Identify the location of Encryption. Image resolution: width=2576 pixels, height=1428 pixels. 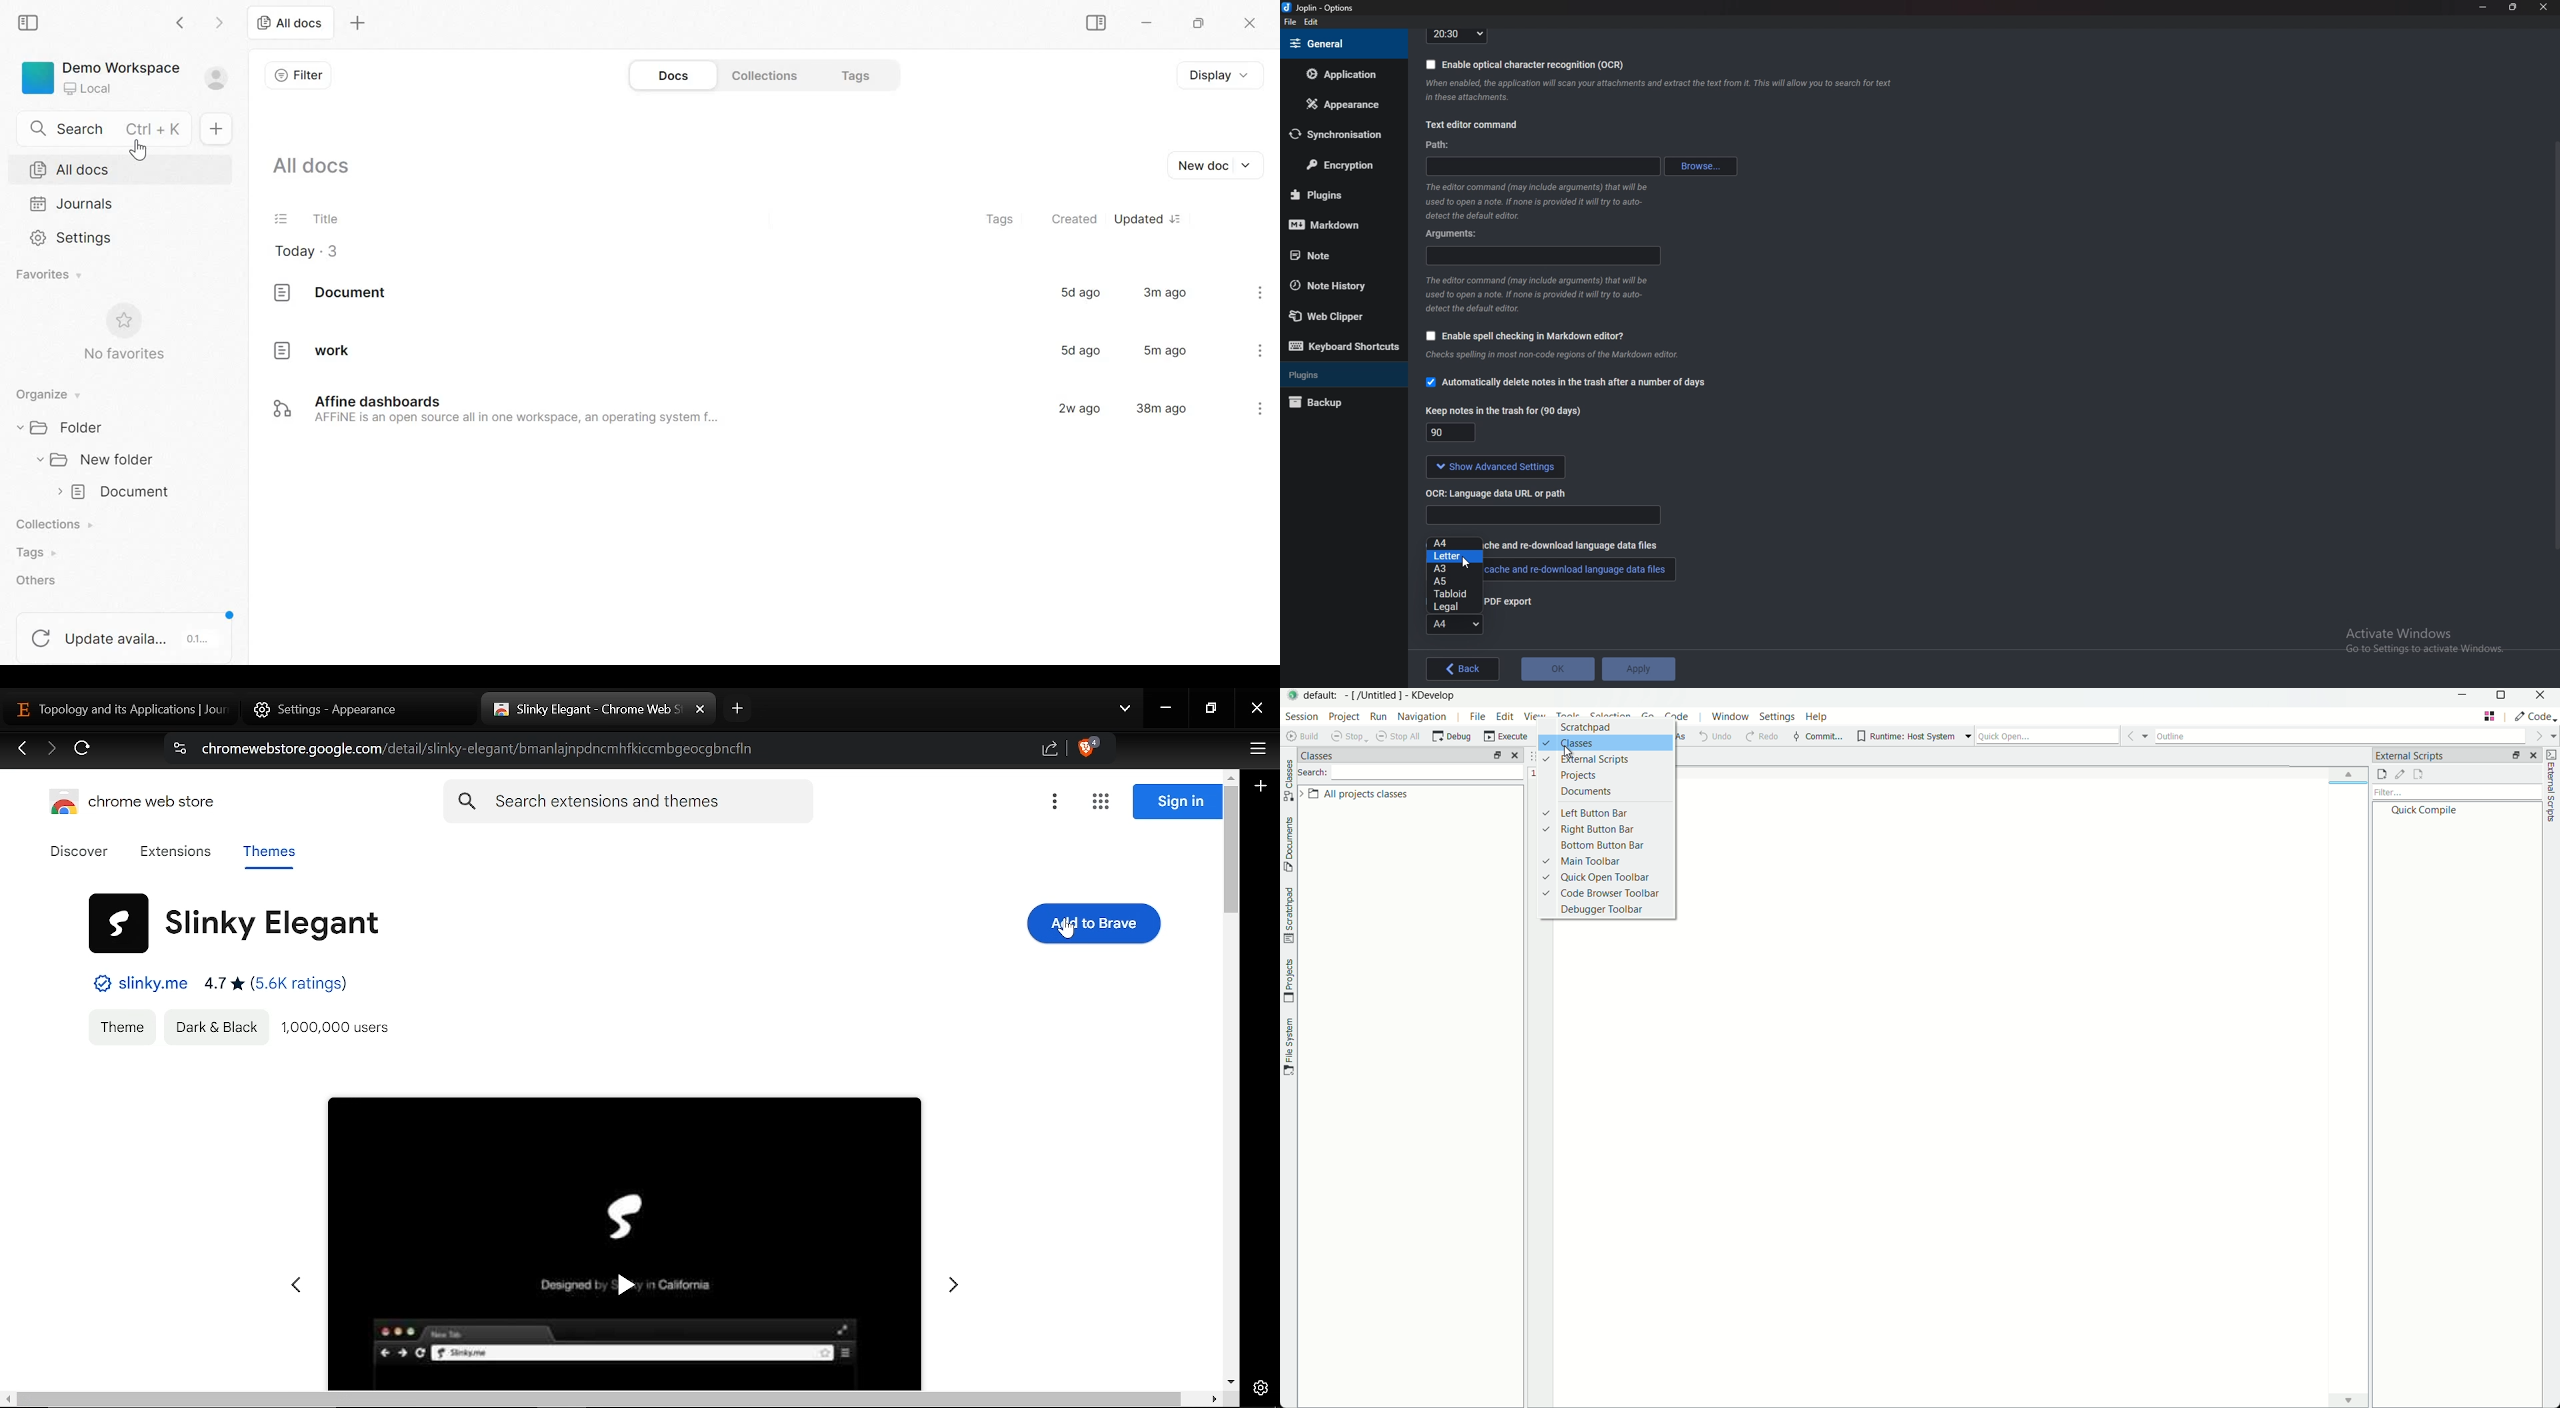
(1341, 166).